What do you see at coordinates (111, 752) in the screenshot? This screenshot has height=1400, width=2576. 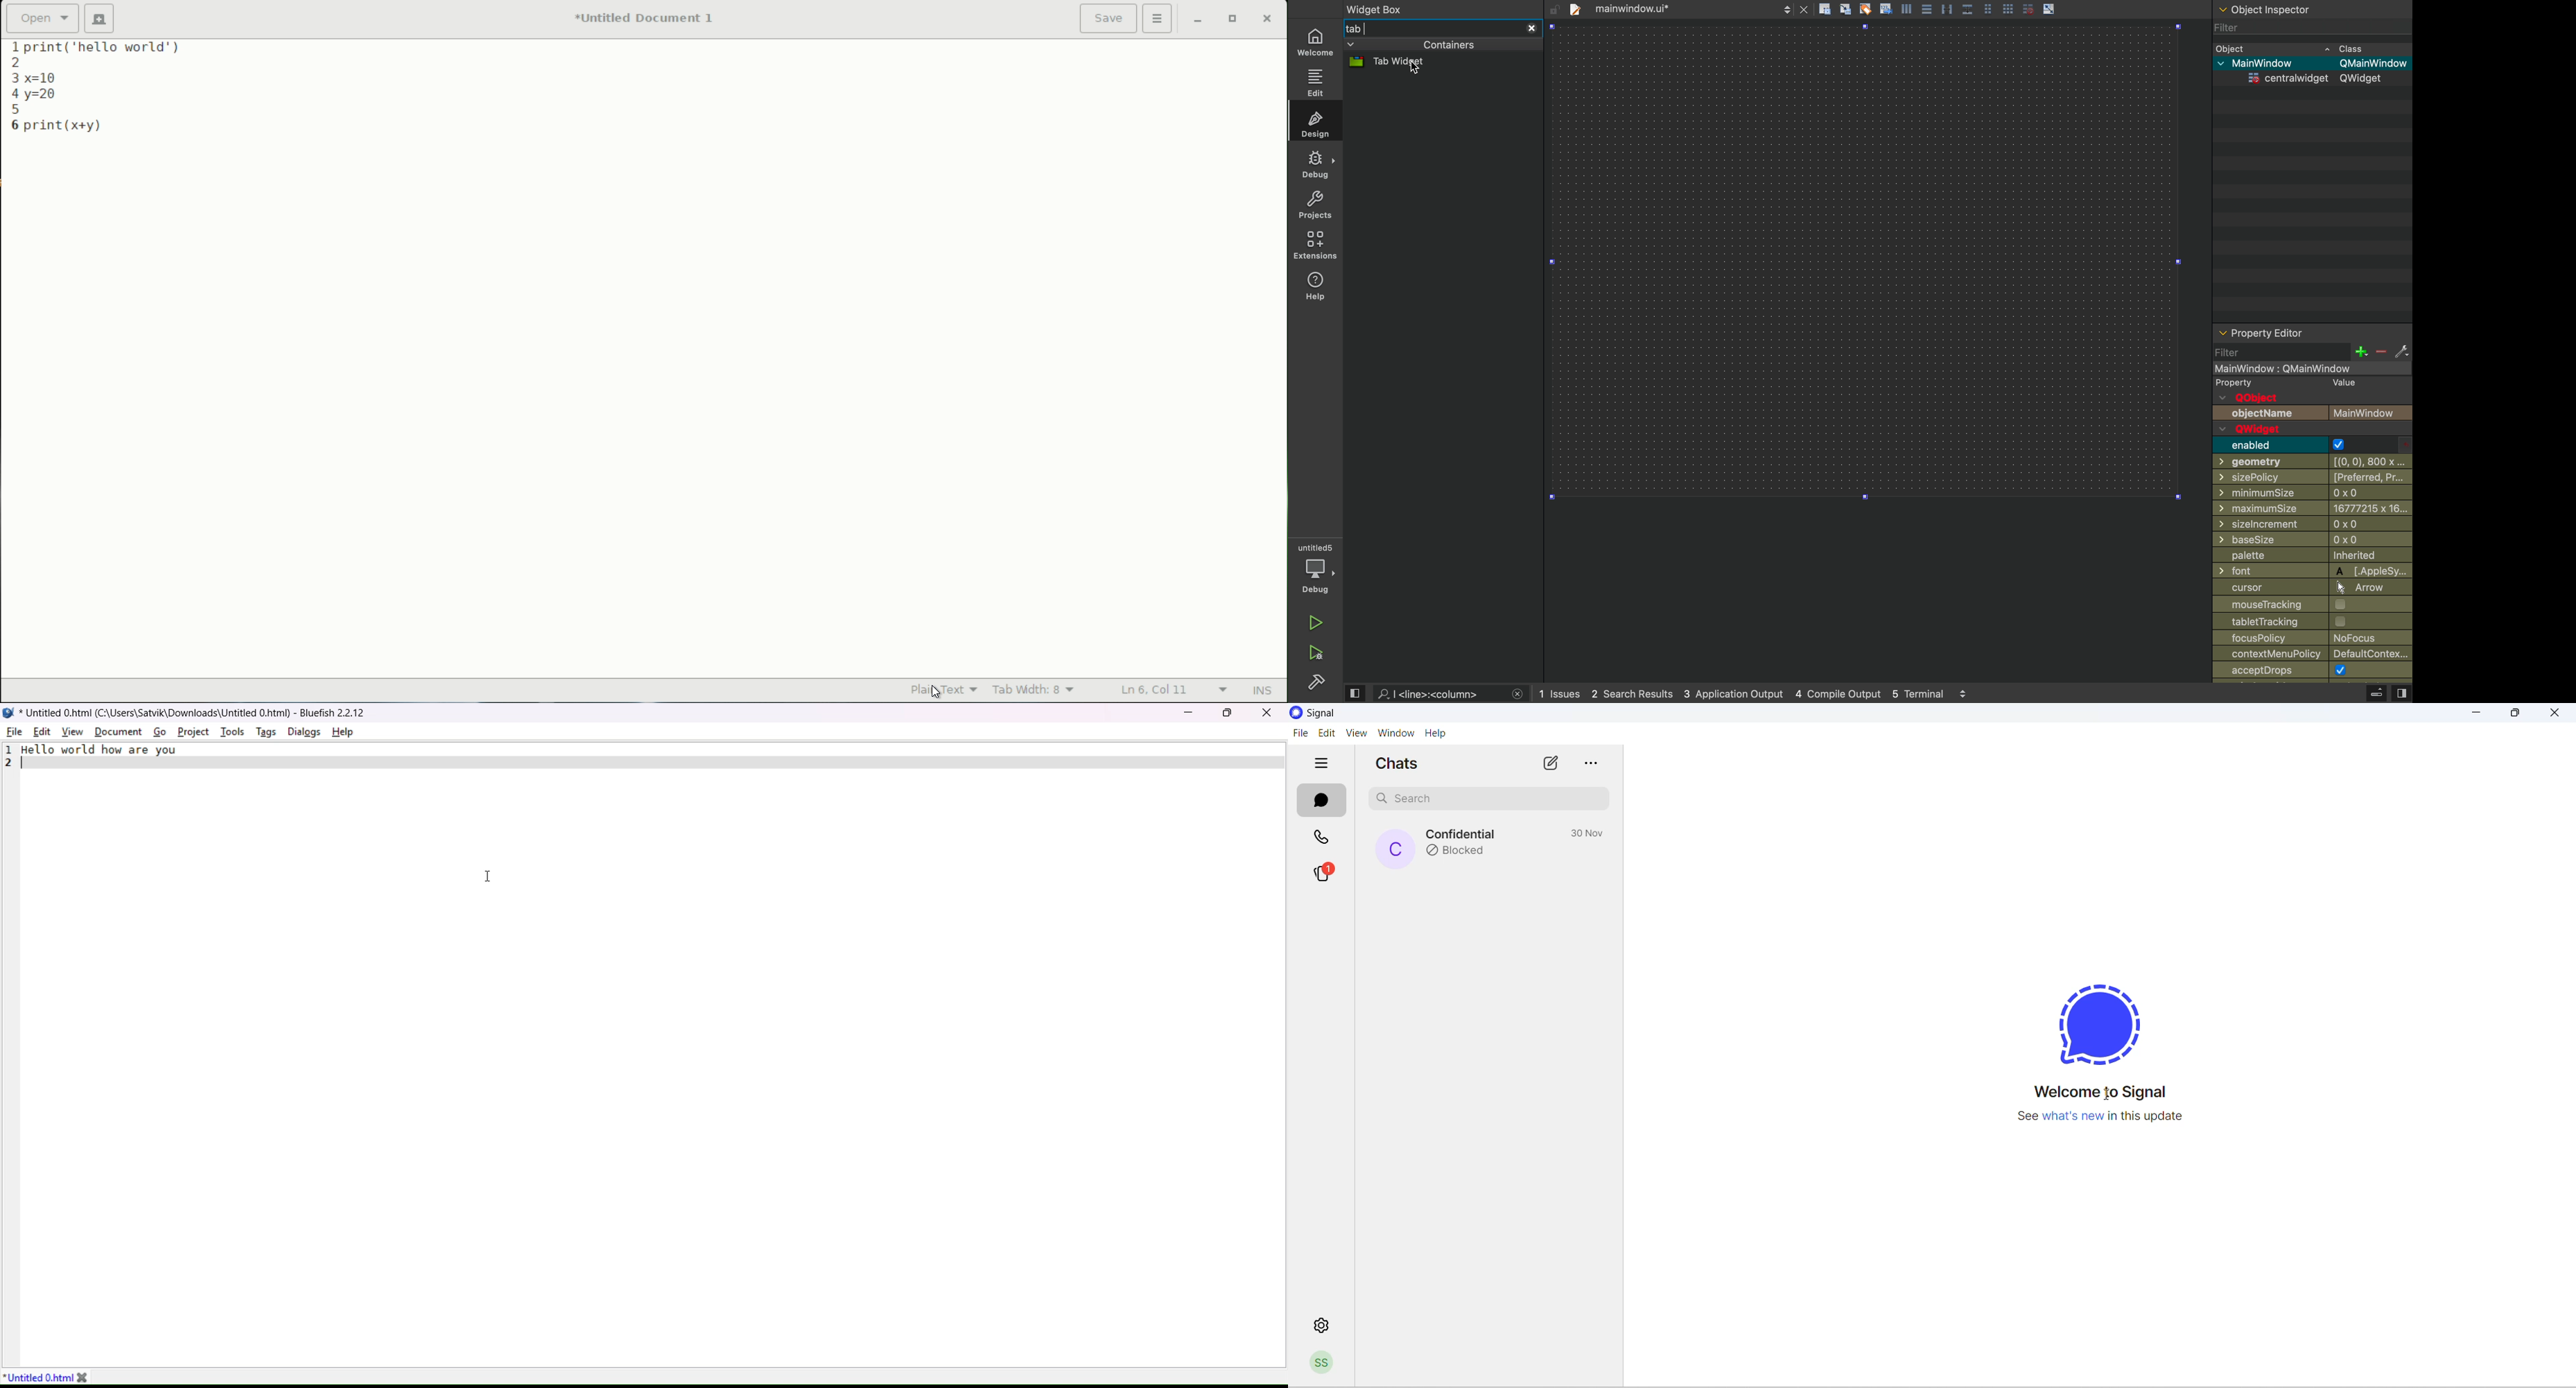 I see `Hello world how are you` at bounding box center [111, 752].